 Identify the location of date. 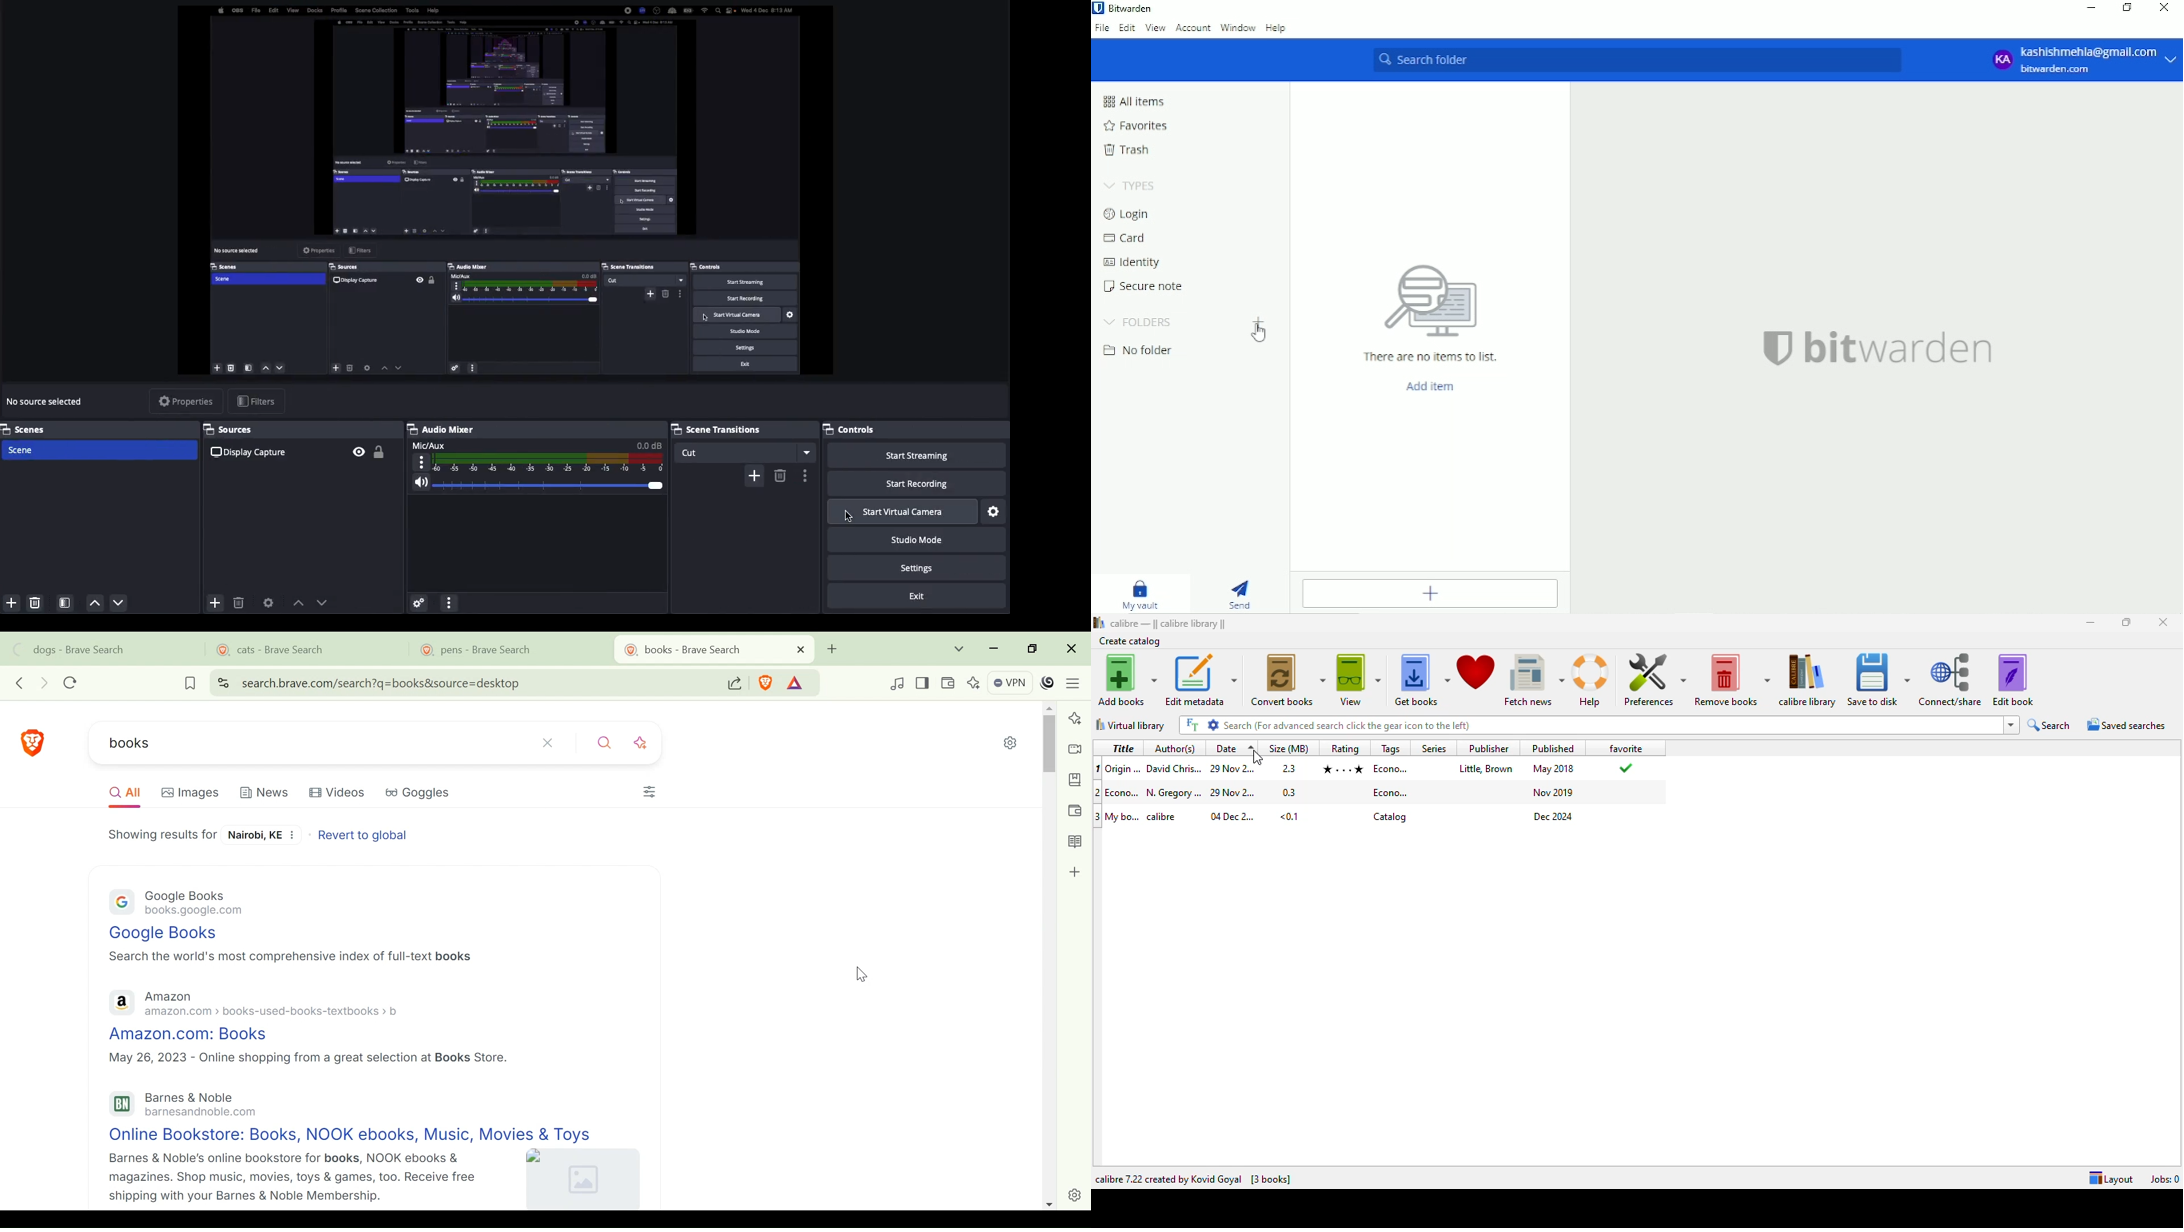
(1233, 748).